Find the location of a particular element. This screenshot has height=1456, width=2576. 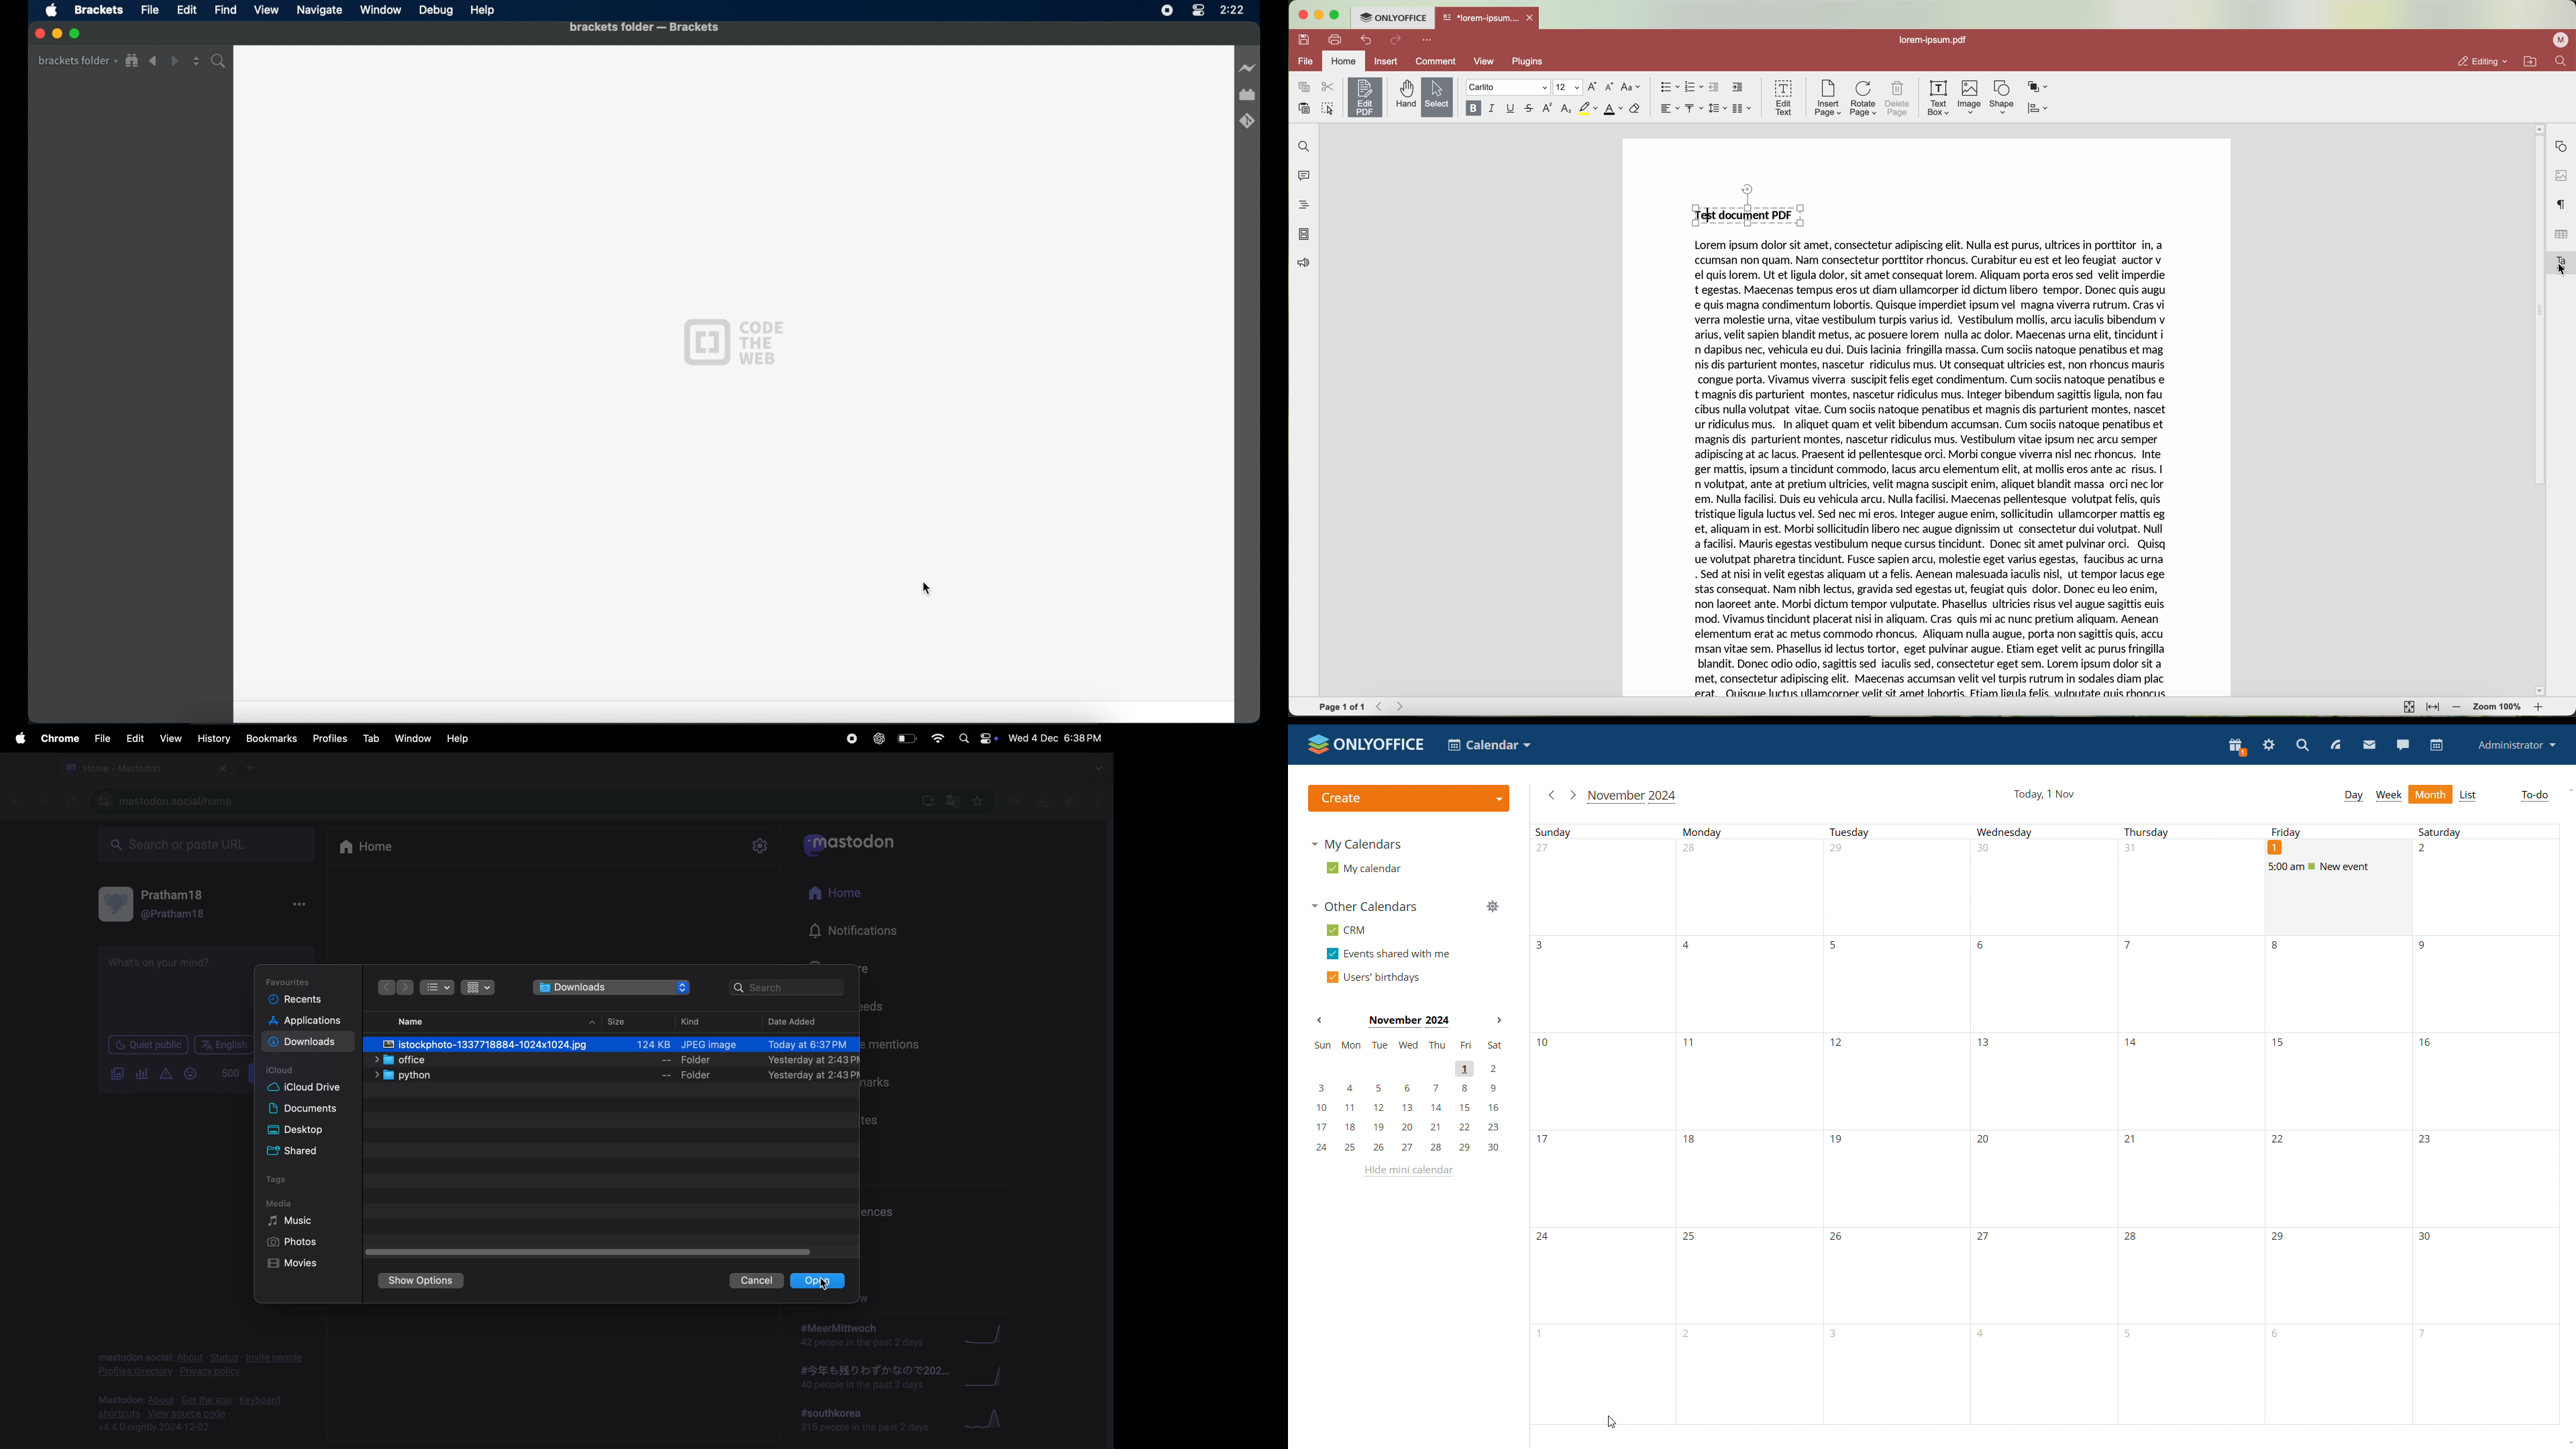

media is located at coordinates (283, 1203).